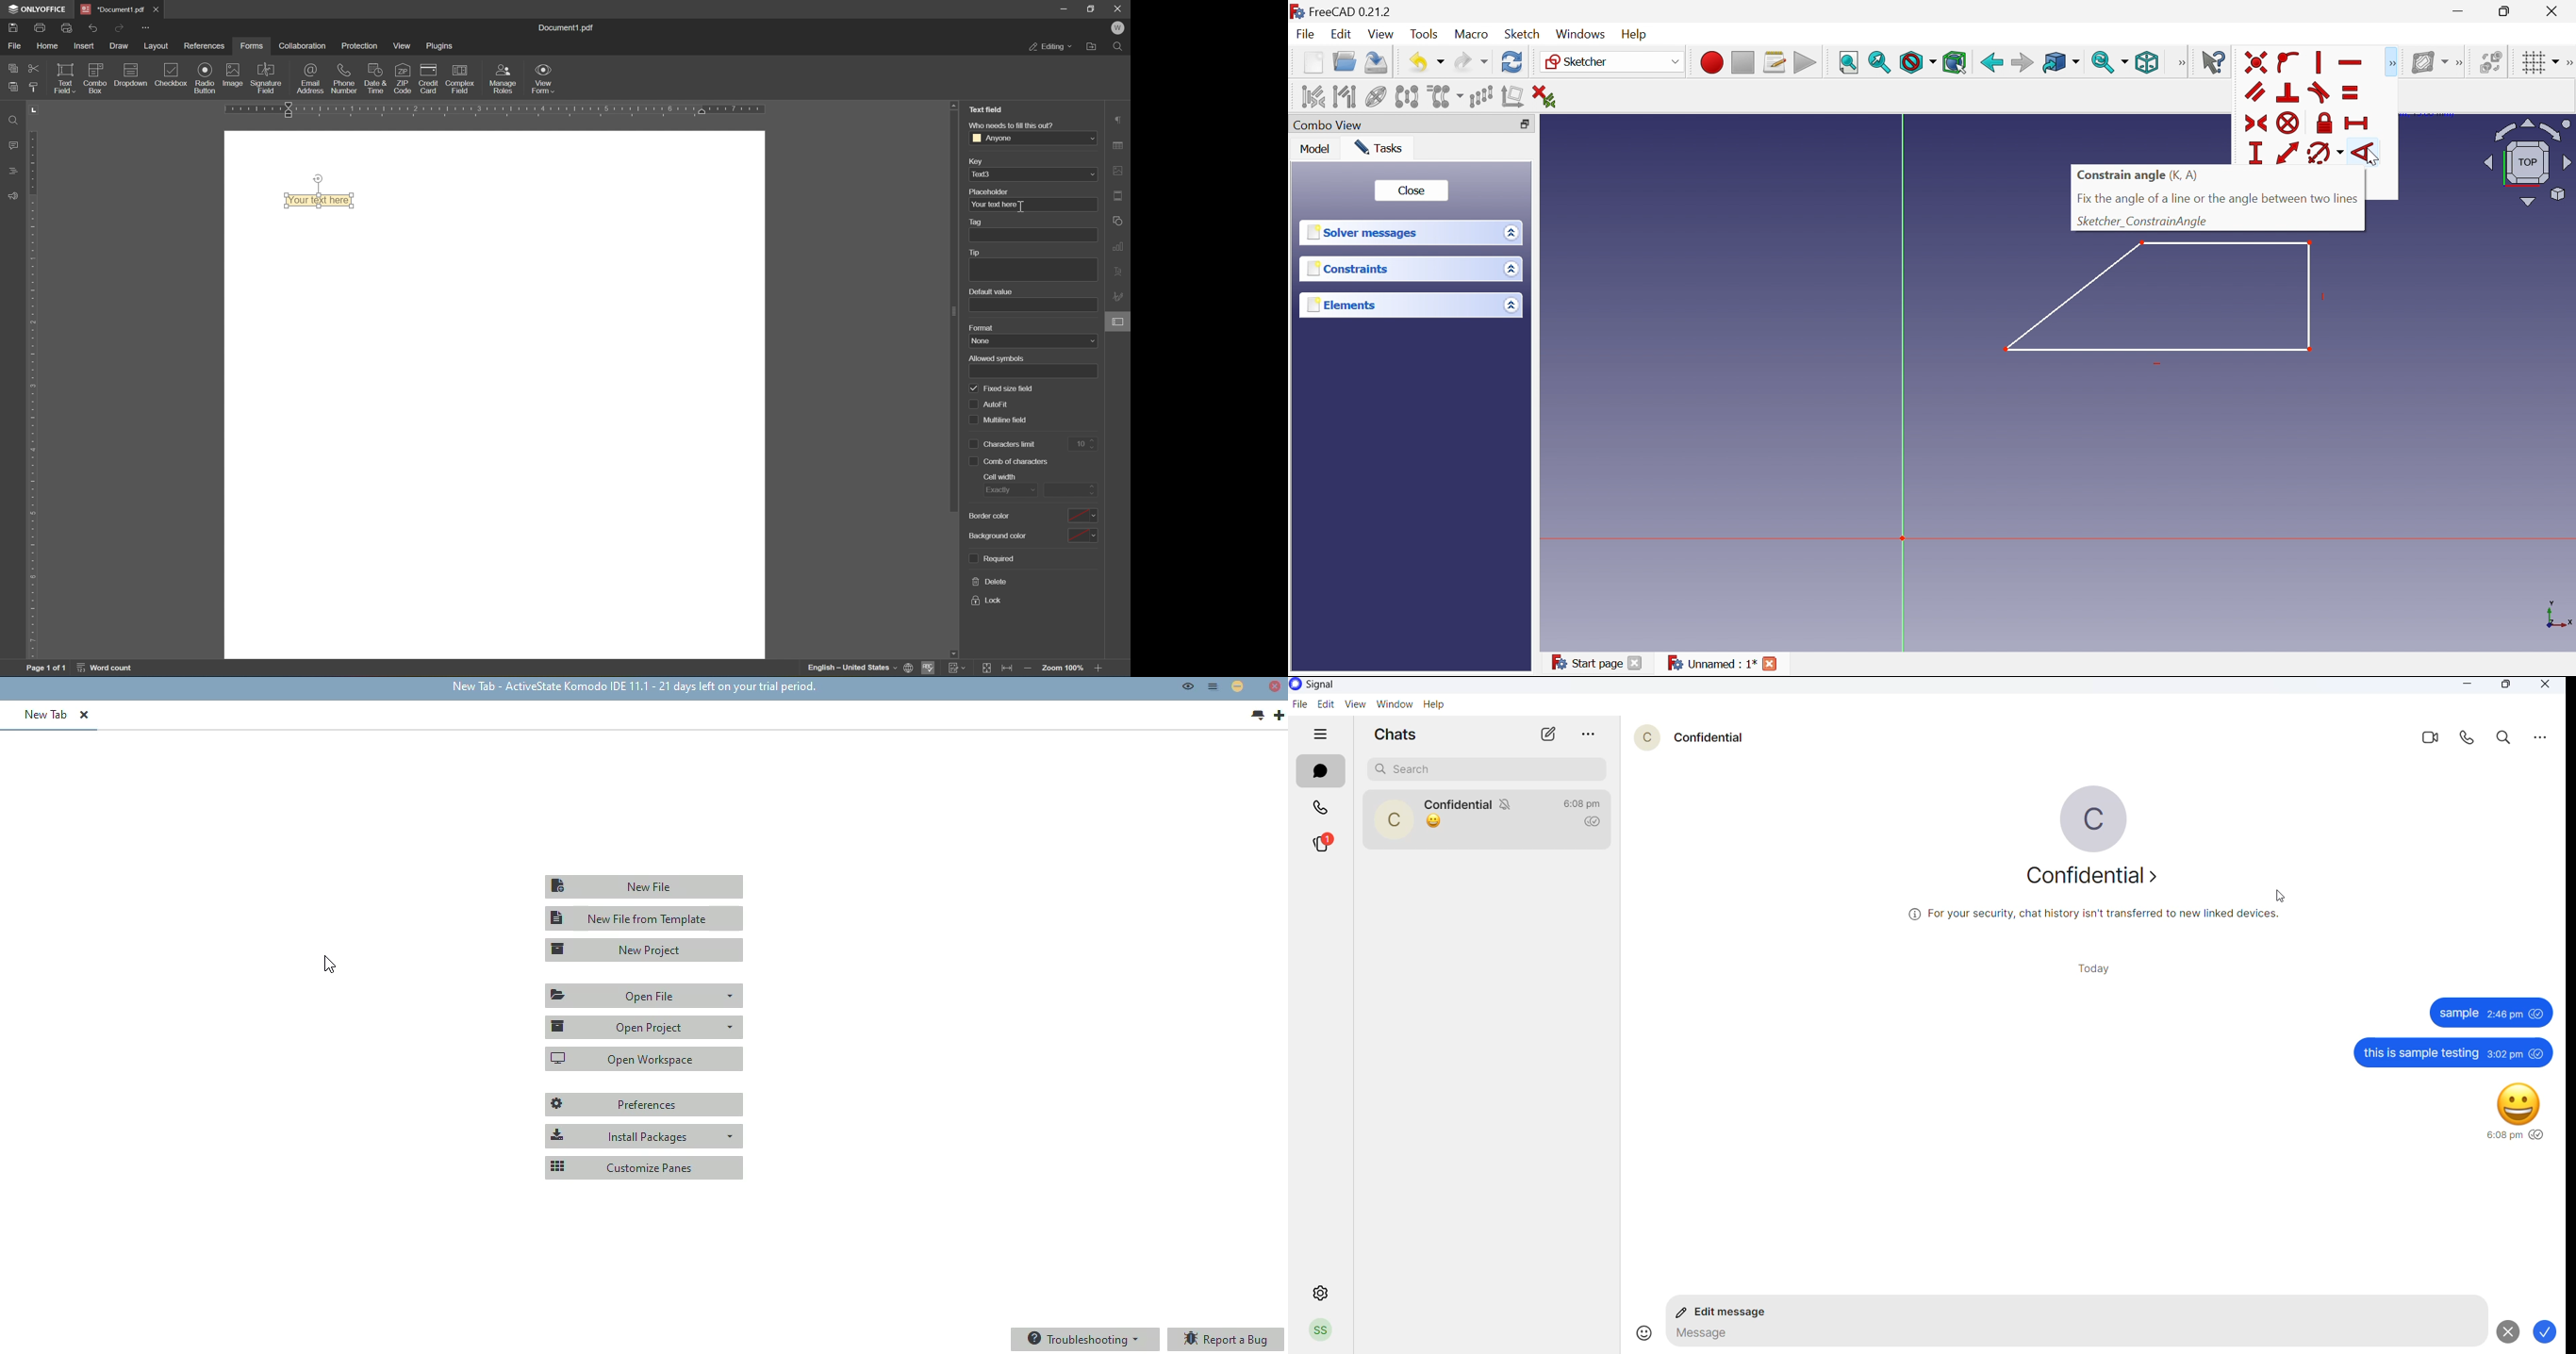  Describe the element at coordinates (1880, 64) in the screenshot. I see `Fit selection` at that location.